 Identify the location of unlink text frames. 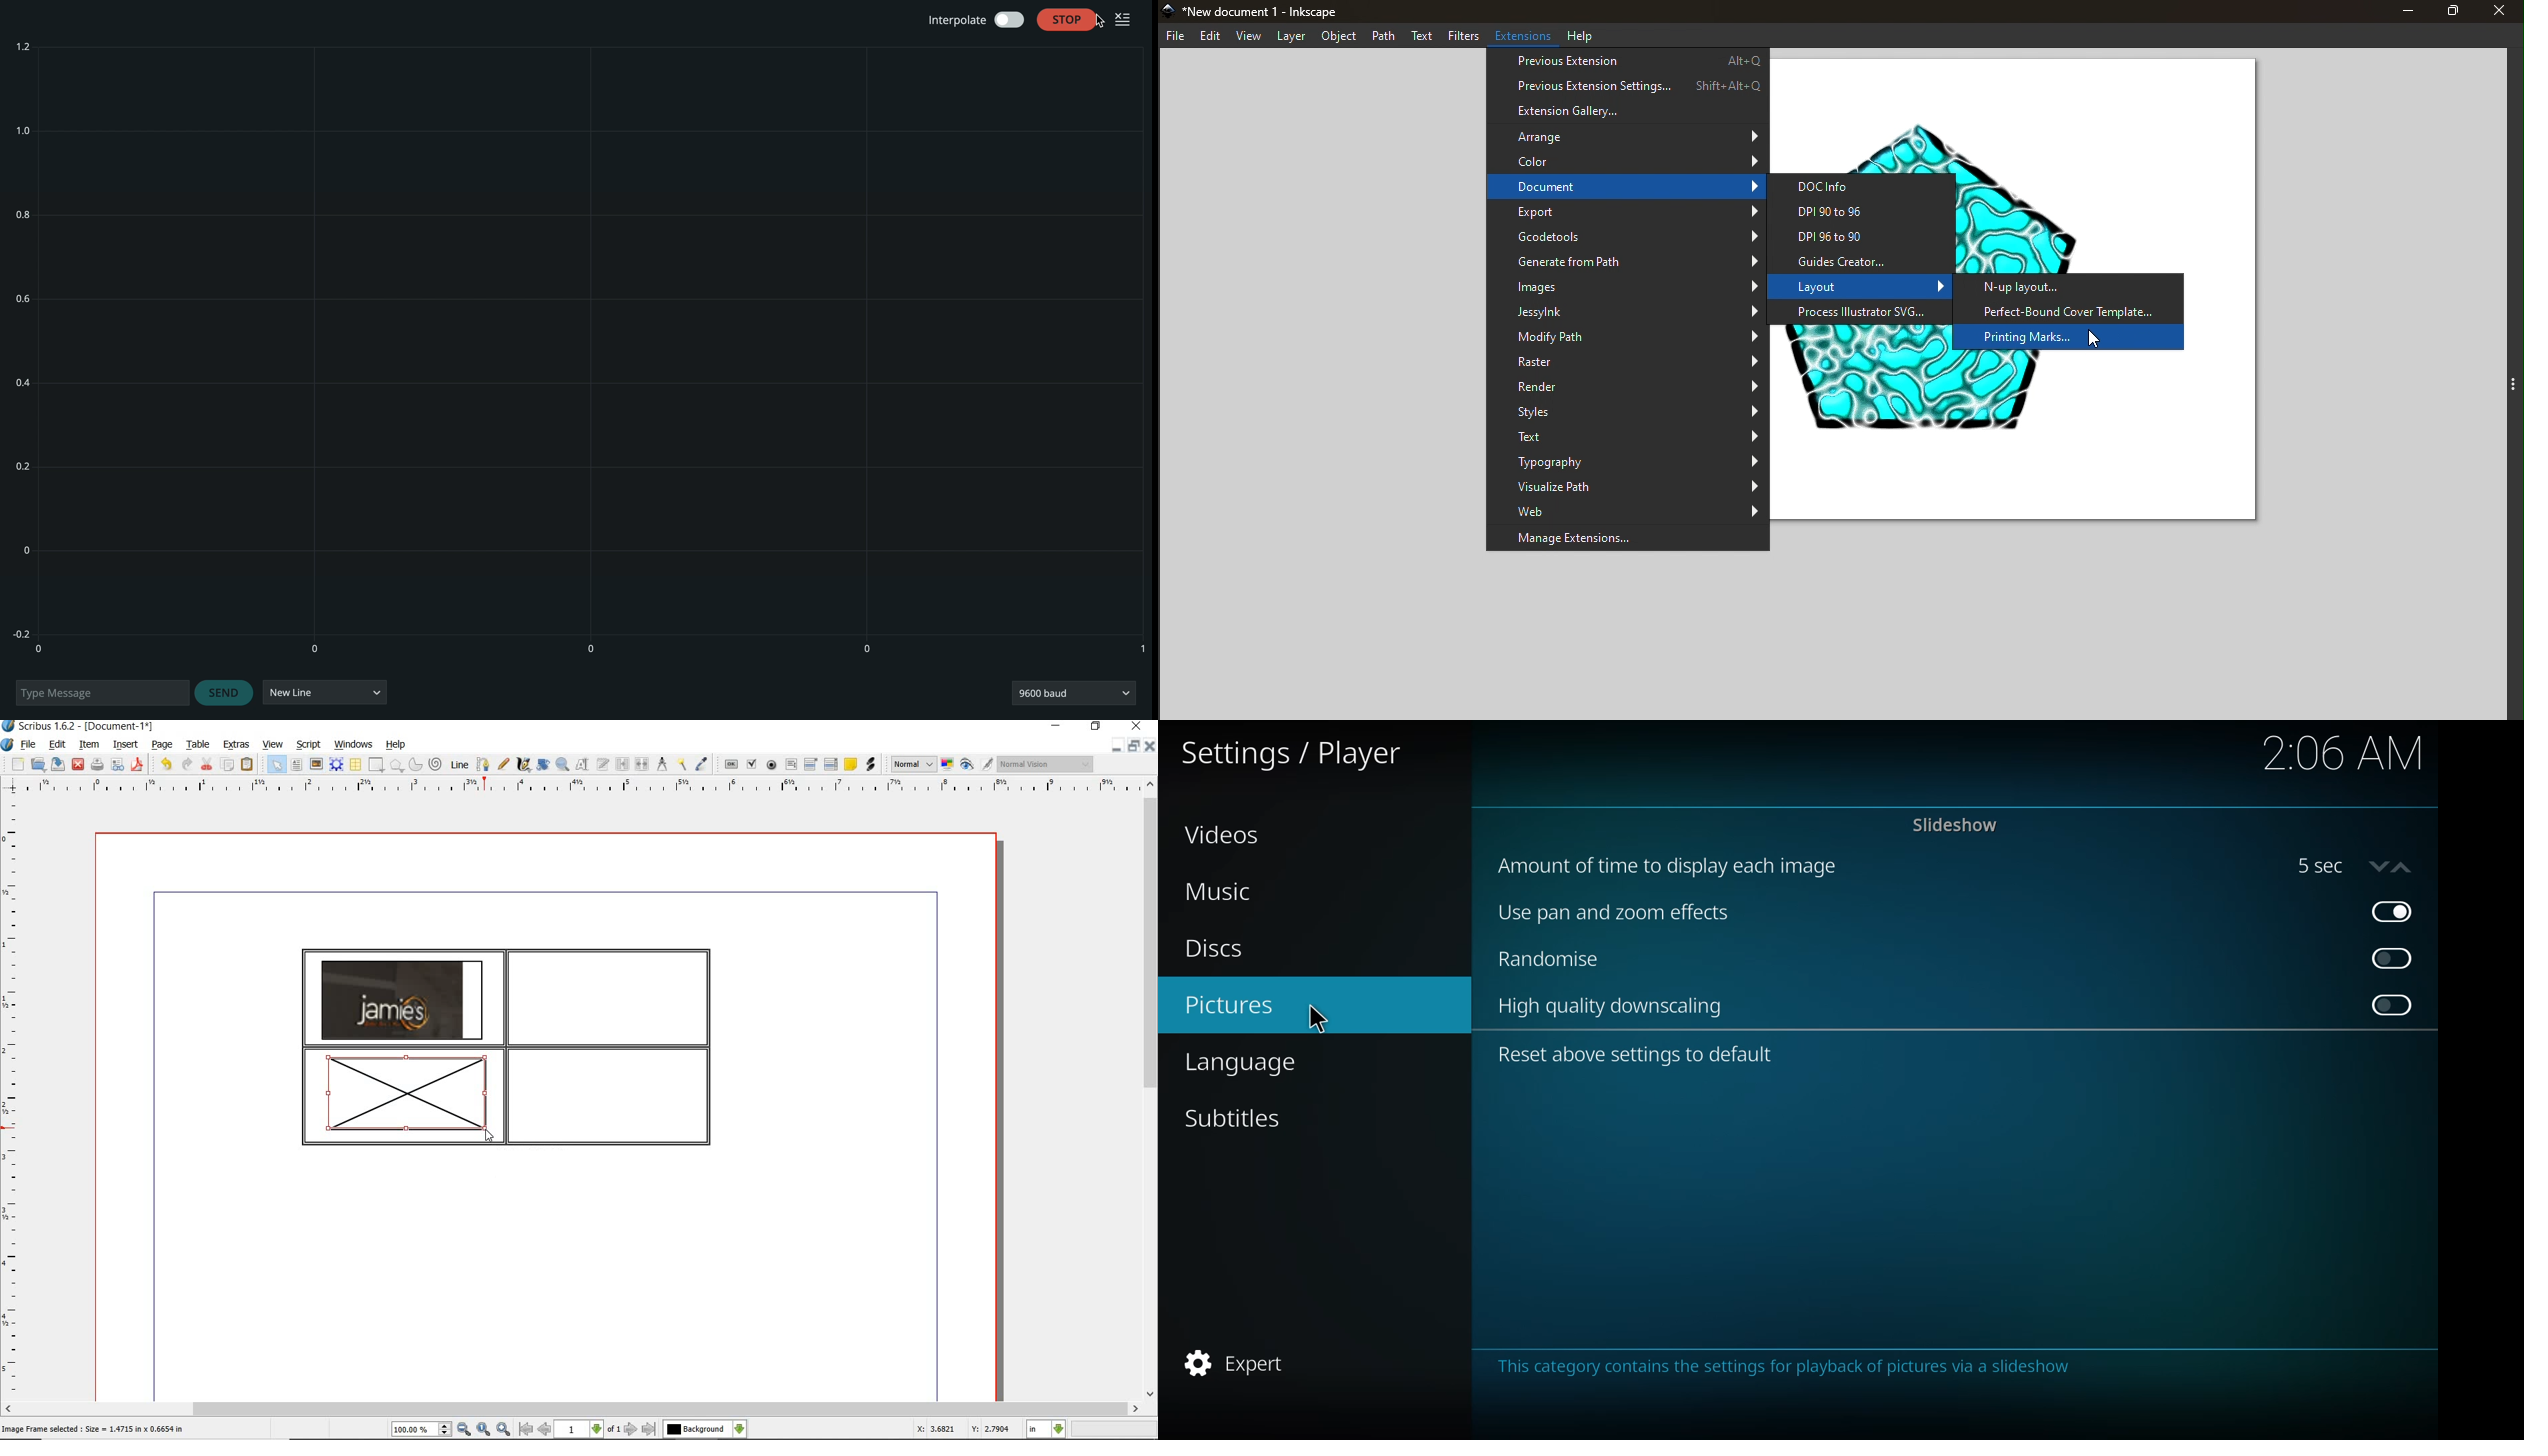
(643, 764).